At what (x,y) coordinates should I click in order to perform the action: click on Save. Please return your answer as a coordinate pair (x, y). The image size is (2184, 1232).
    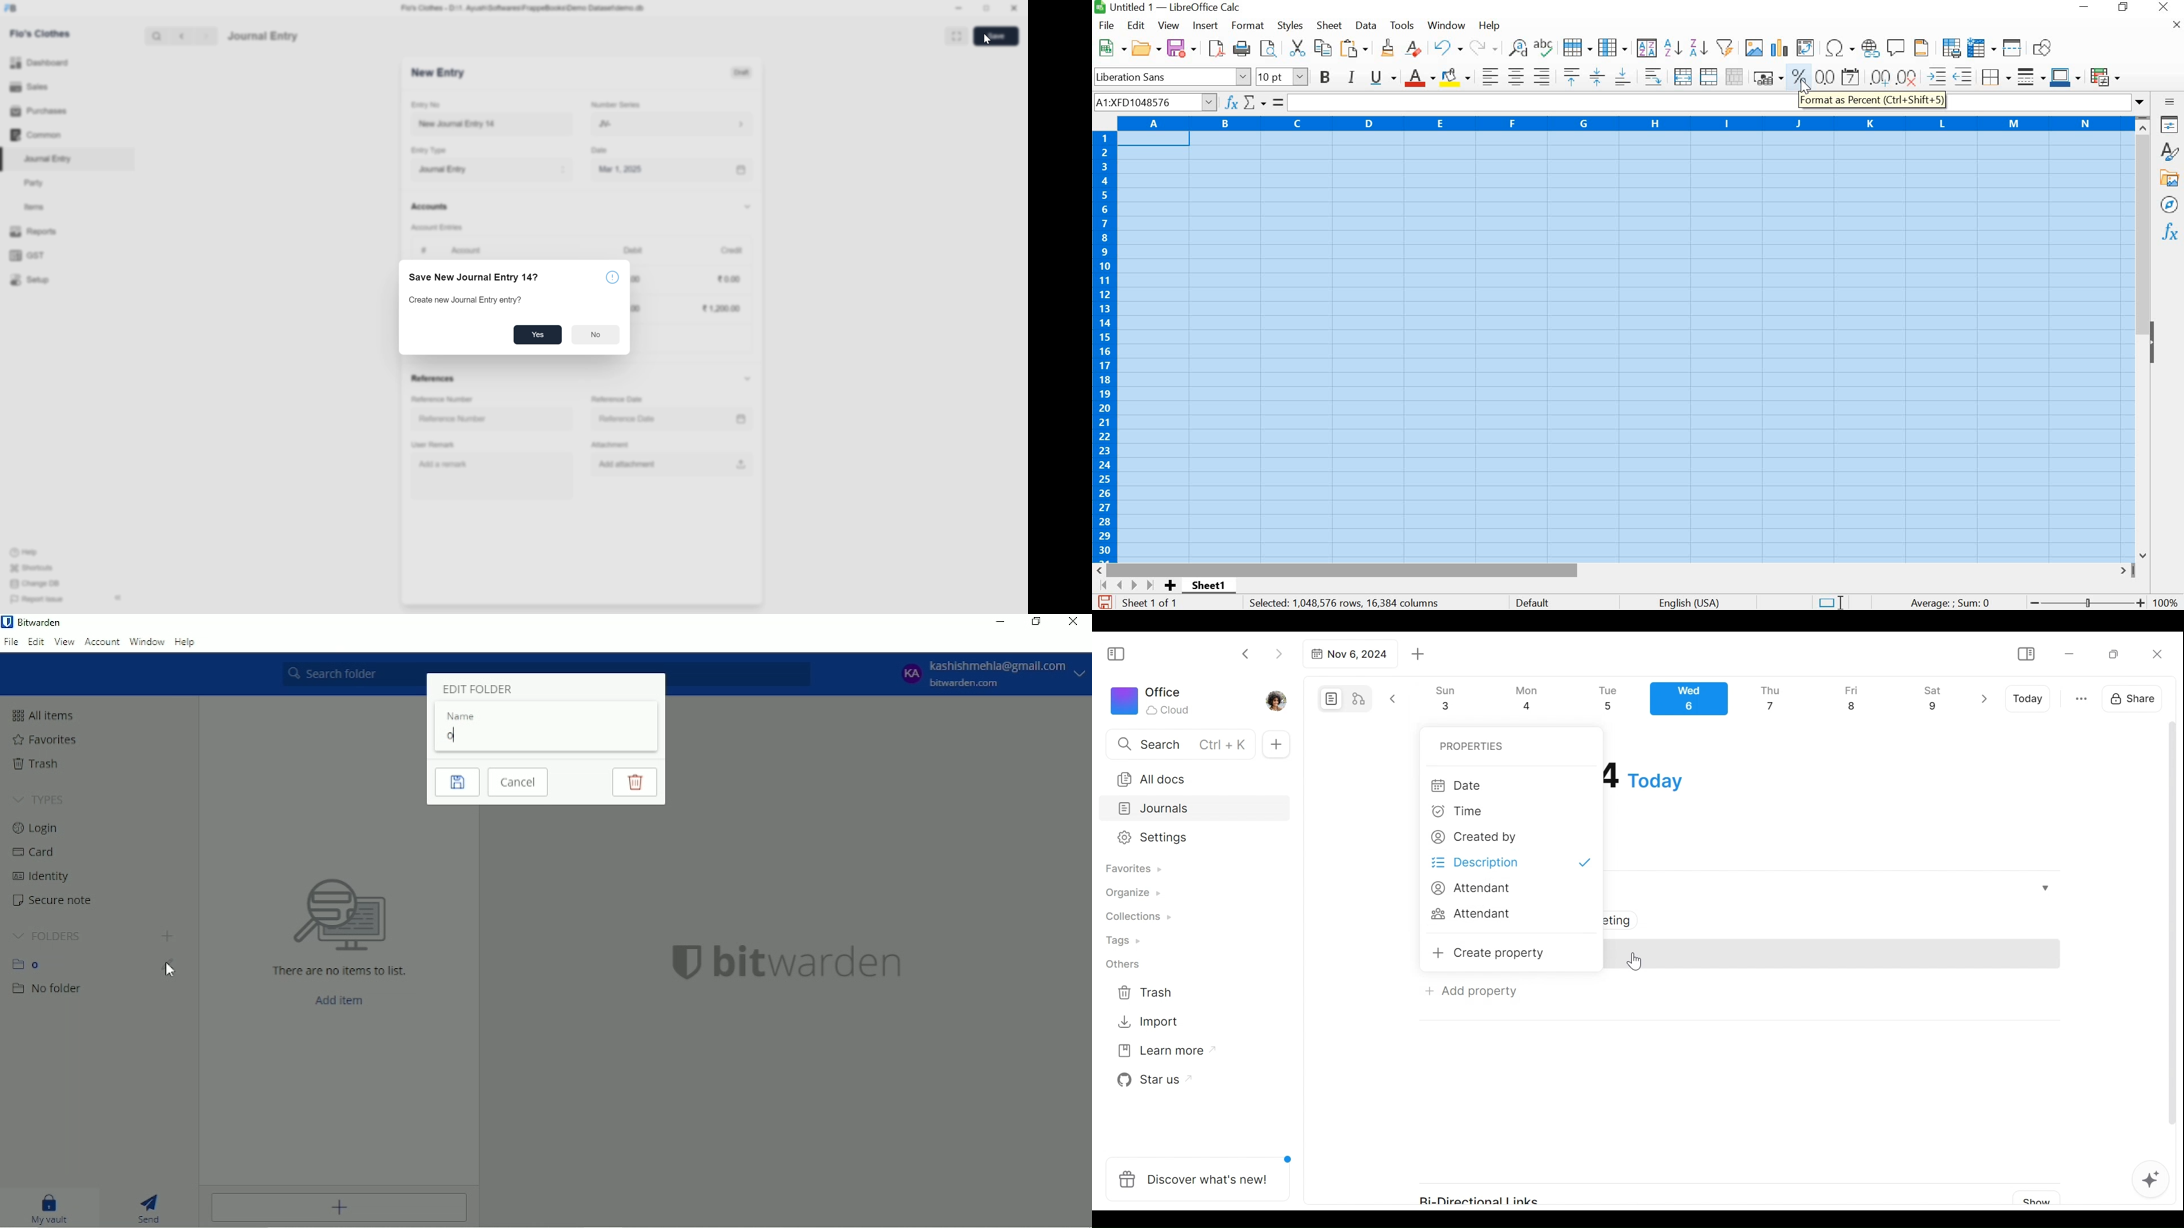
    Looking at the image, I should click on (457, 782).